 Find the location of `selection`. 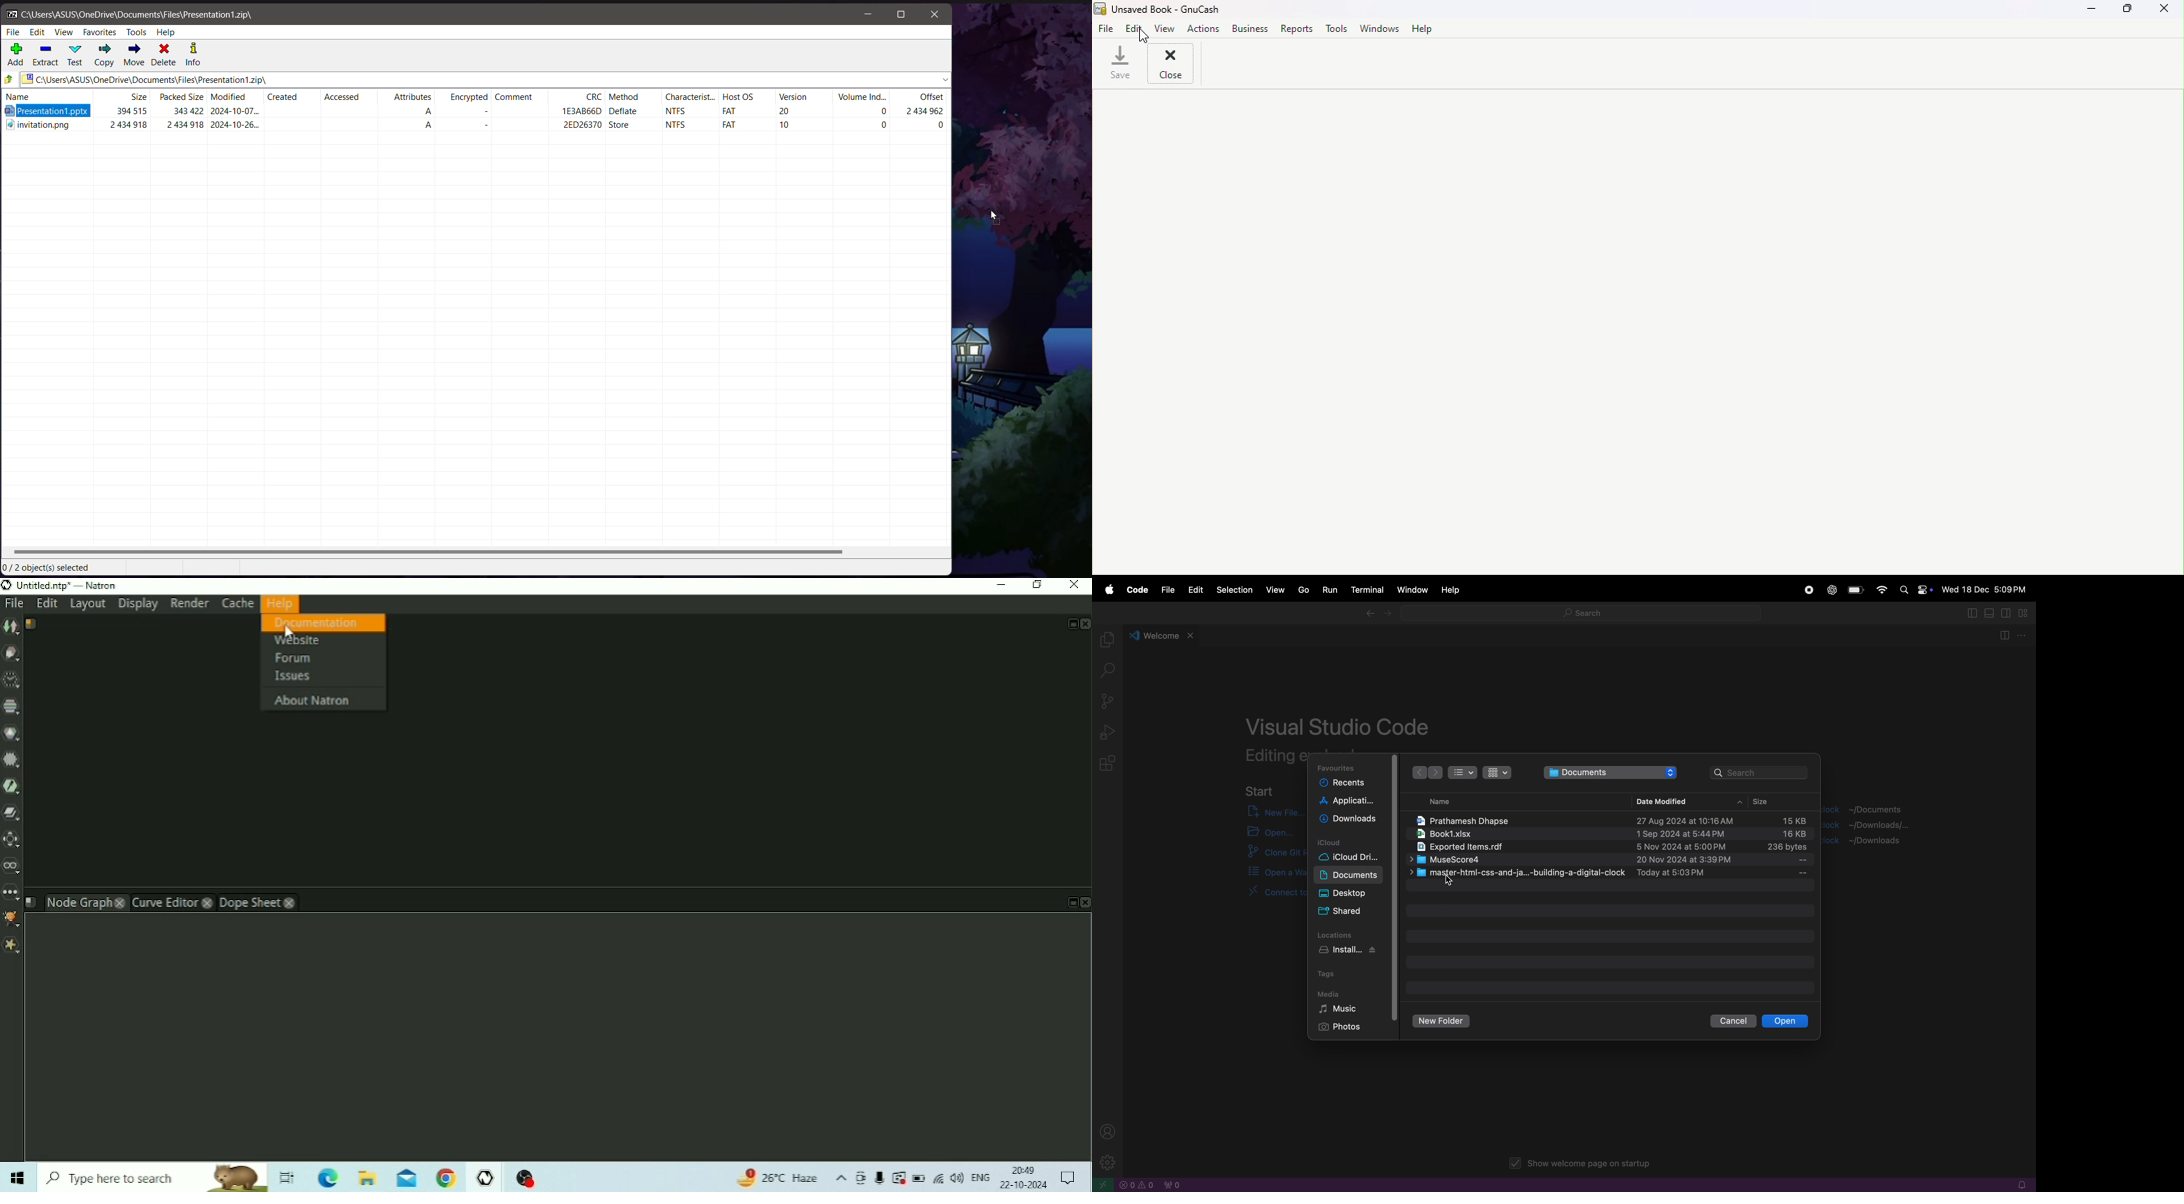

selection is located at coordinates (1234, 591).